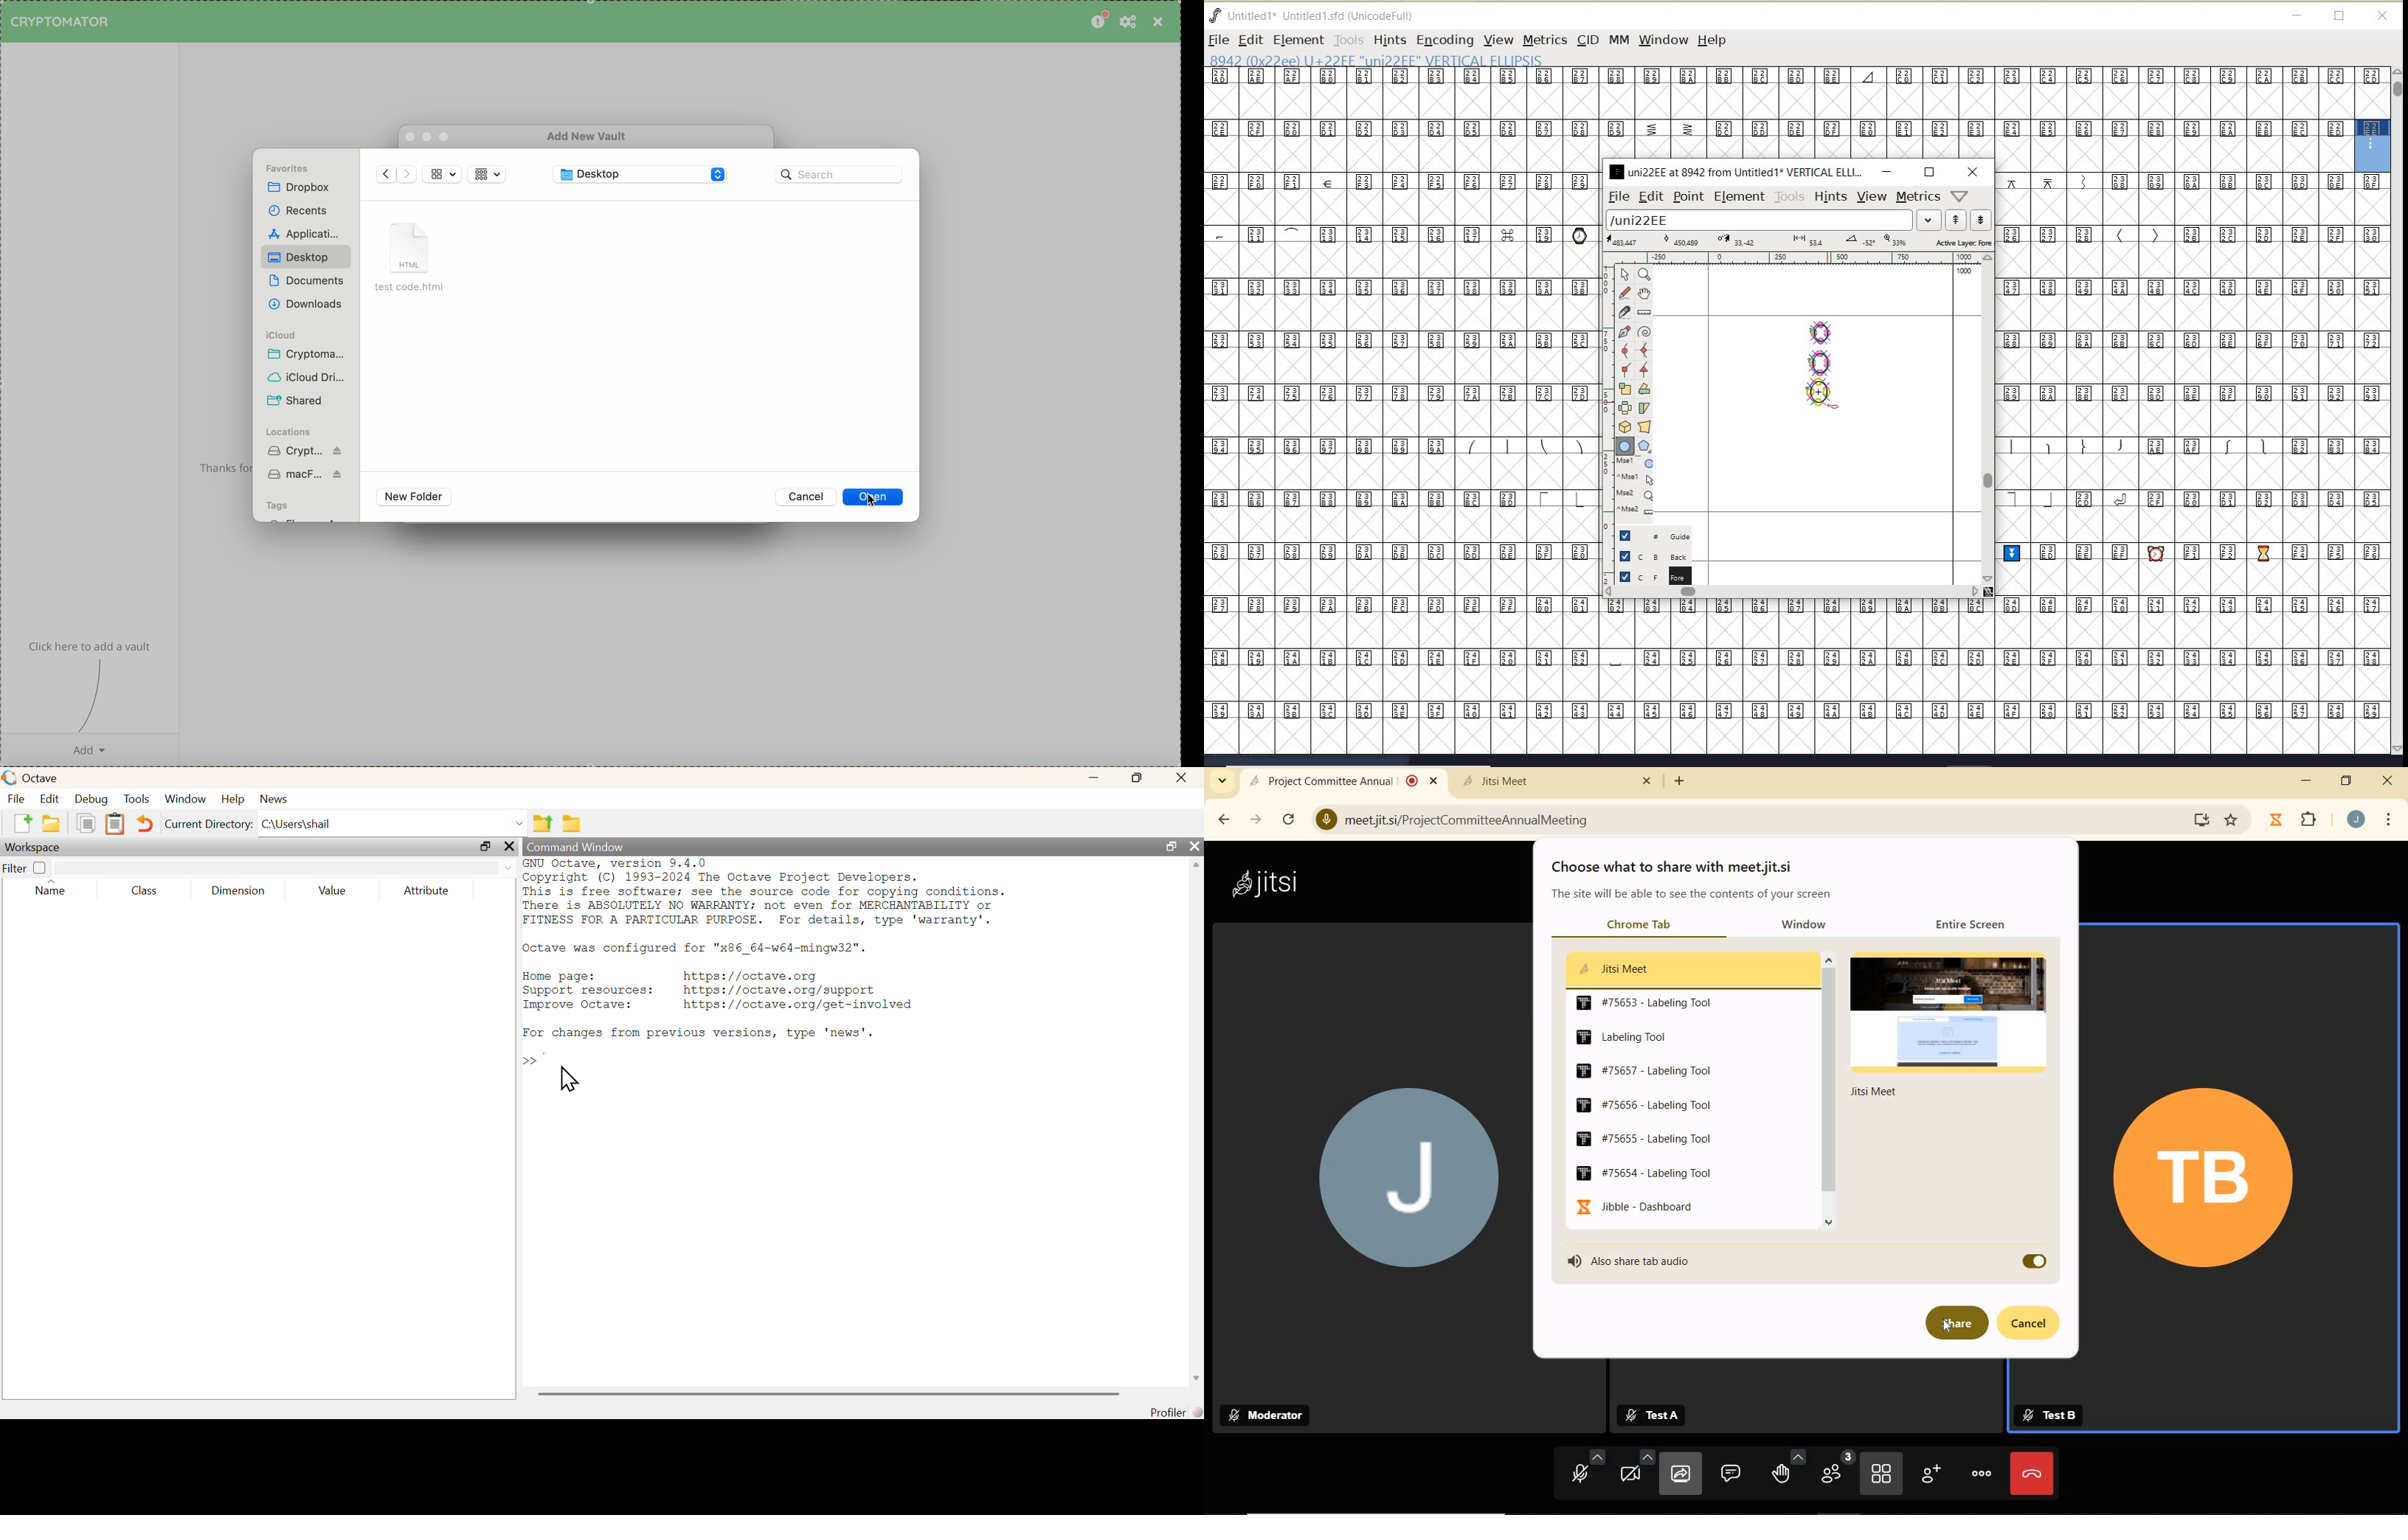 The width and height of the screenshot is (2408, 1540). What do you see at coordinates (1822, 331) in the screenshot?
I see `a vertical ellipsis creation` at bounding box center [1822, 331].